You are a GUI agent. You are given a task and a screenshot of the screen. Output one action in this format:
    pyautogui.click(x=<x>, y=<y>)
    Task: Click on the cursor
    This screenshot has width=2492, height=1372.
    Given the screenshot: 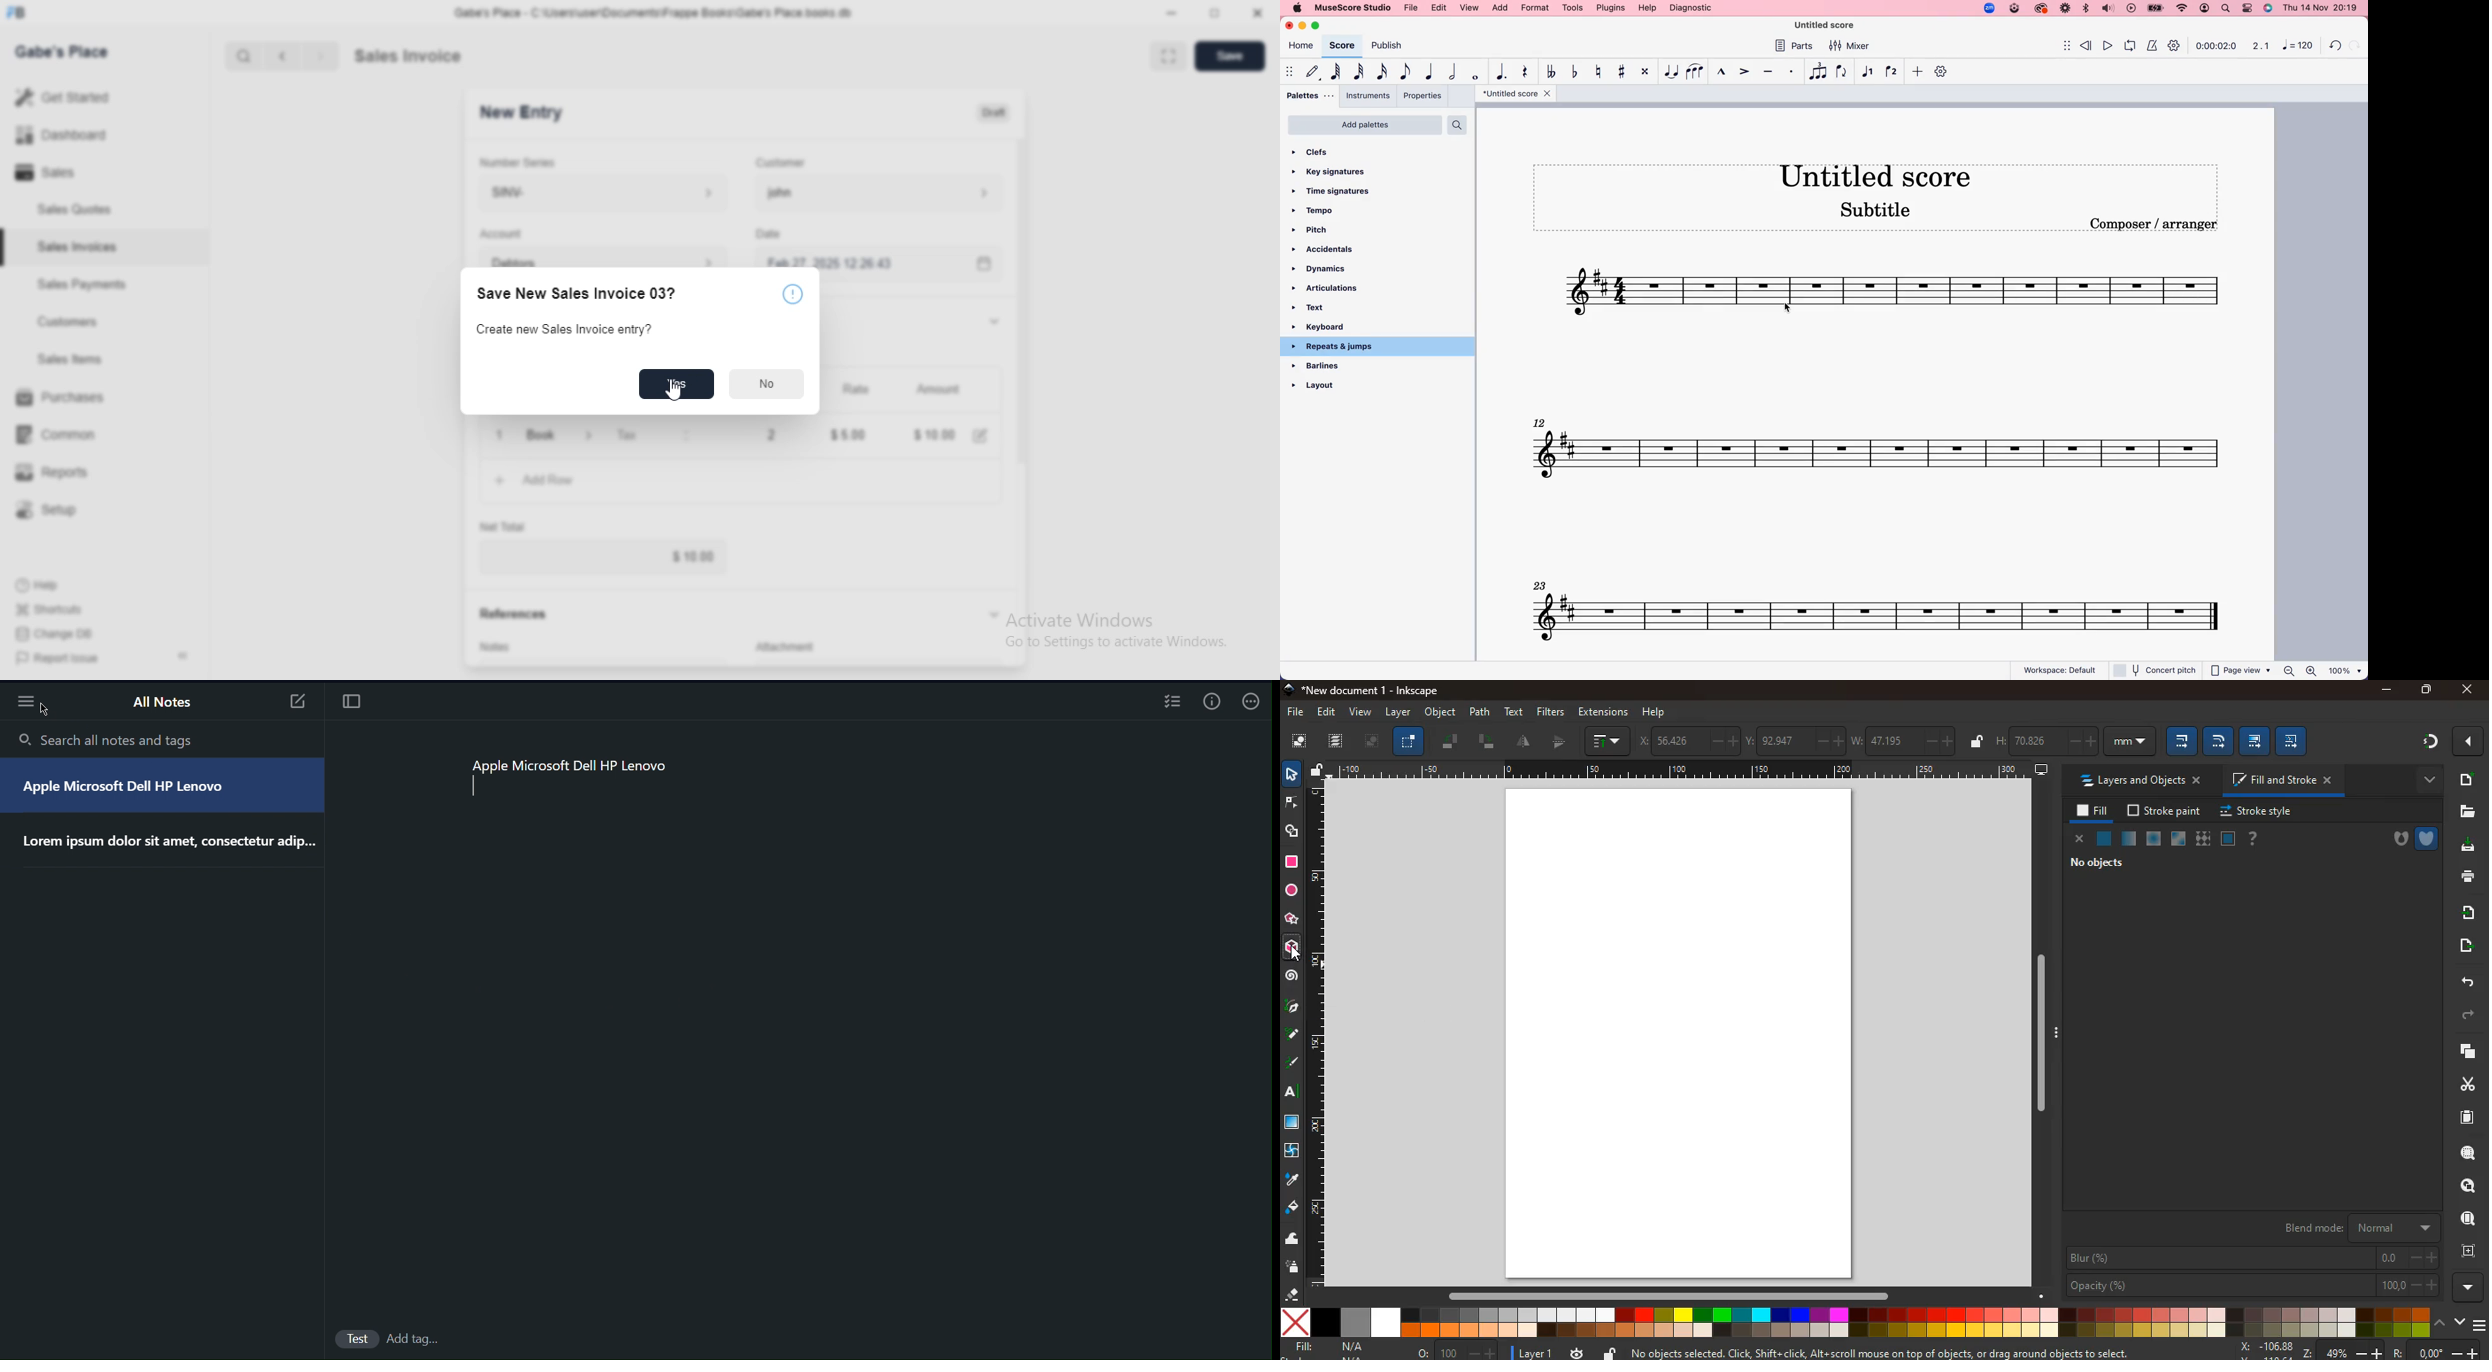 What is the action you would take?
    pyautogui.click(x=1789, y=311)
    